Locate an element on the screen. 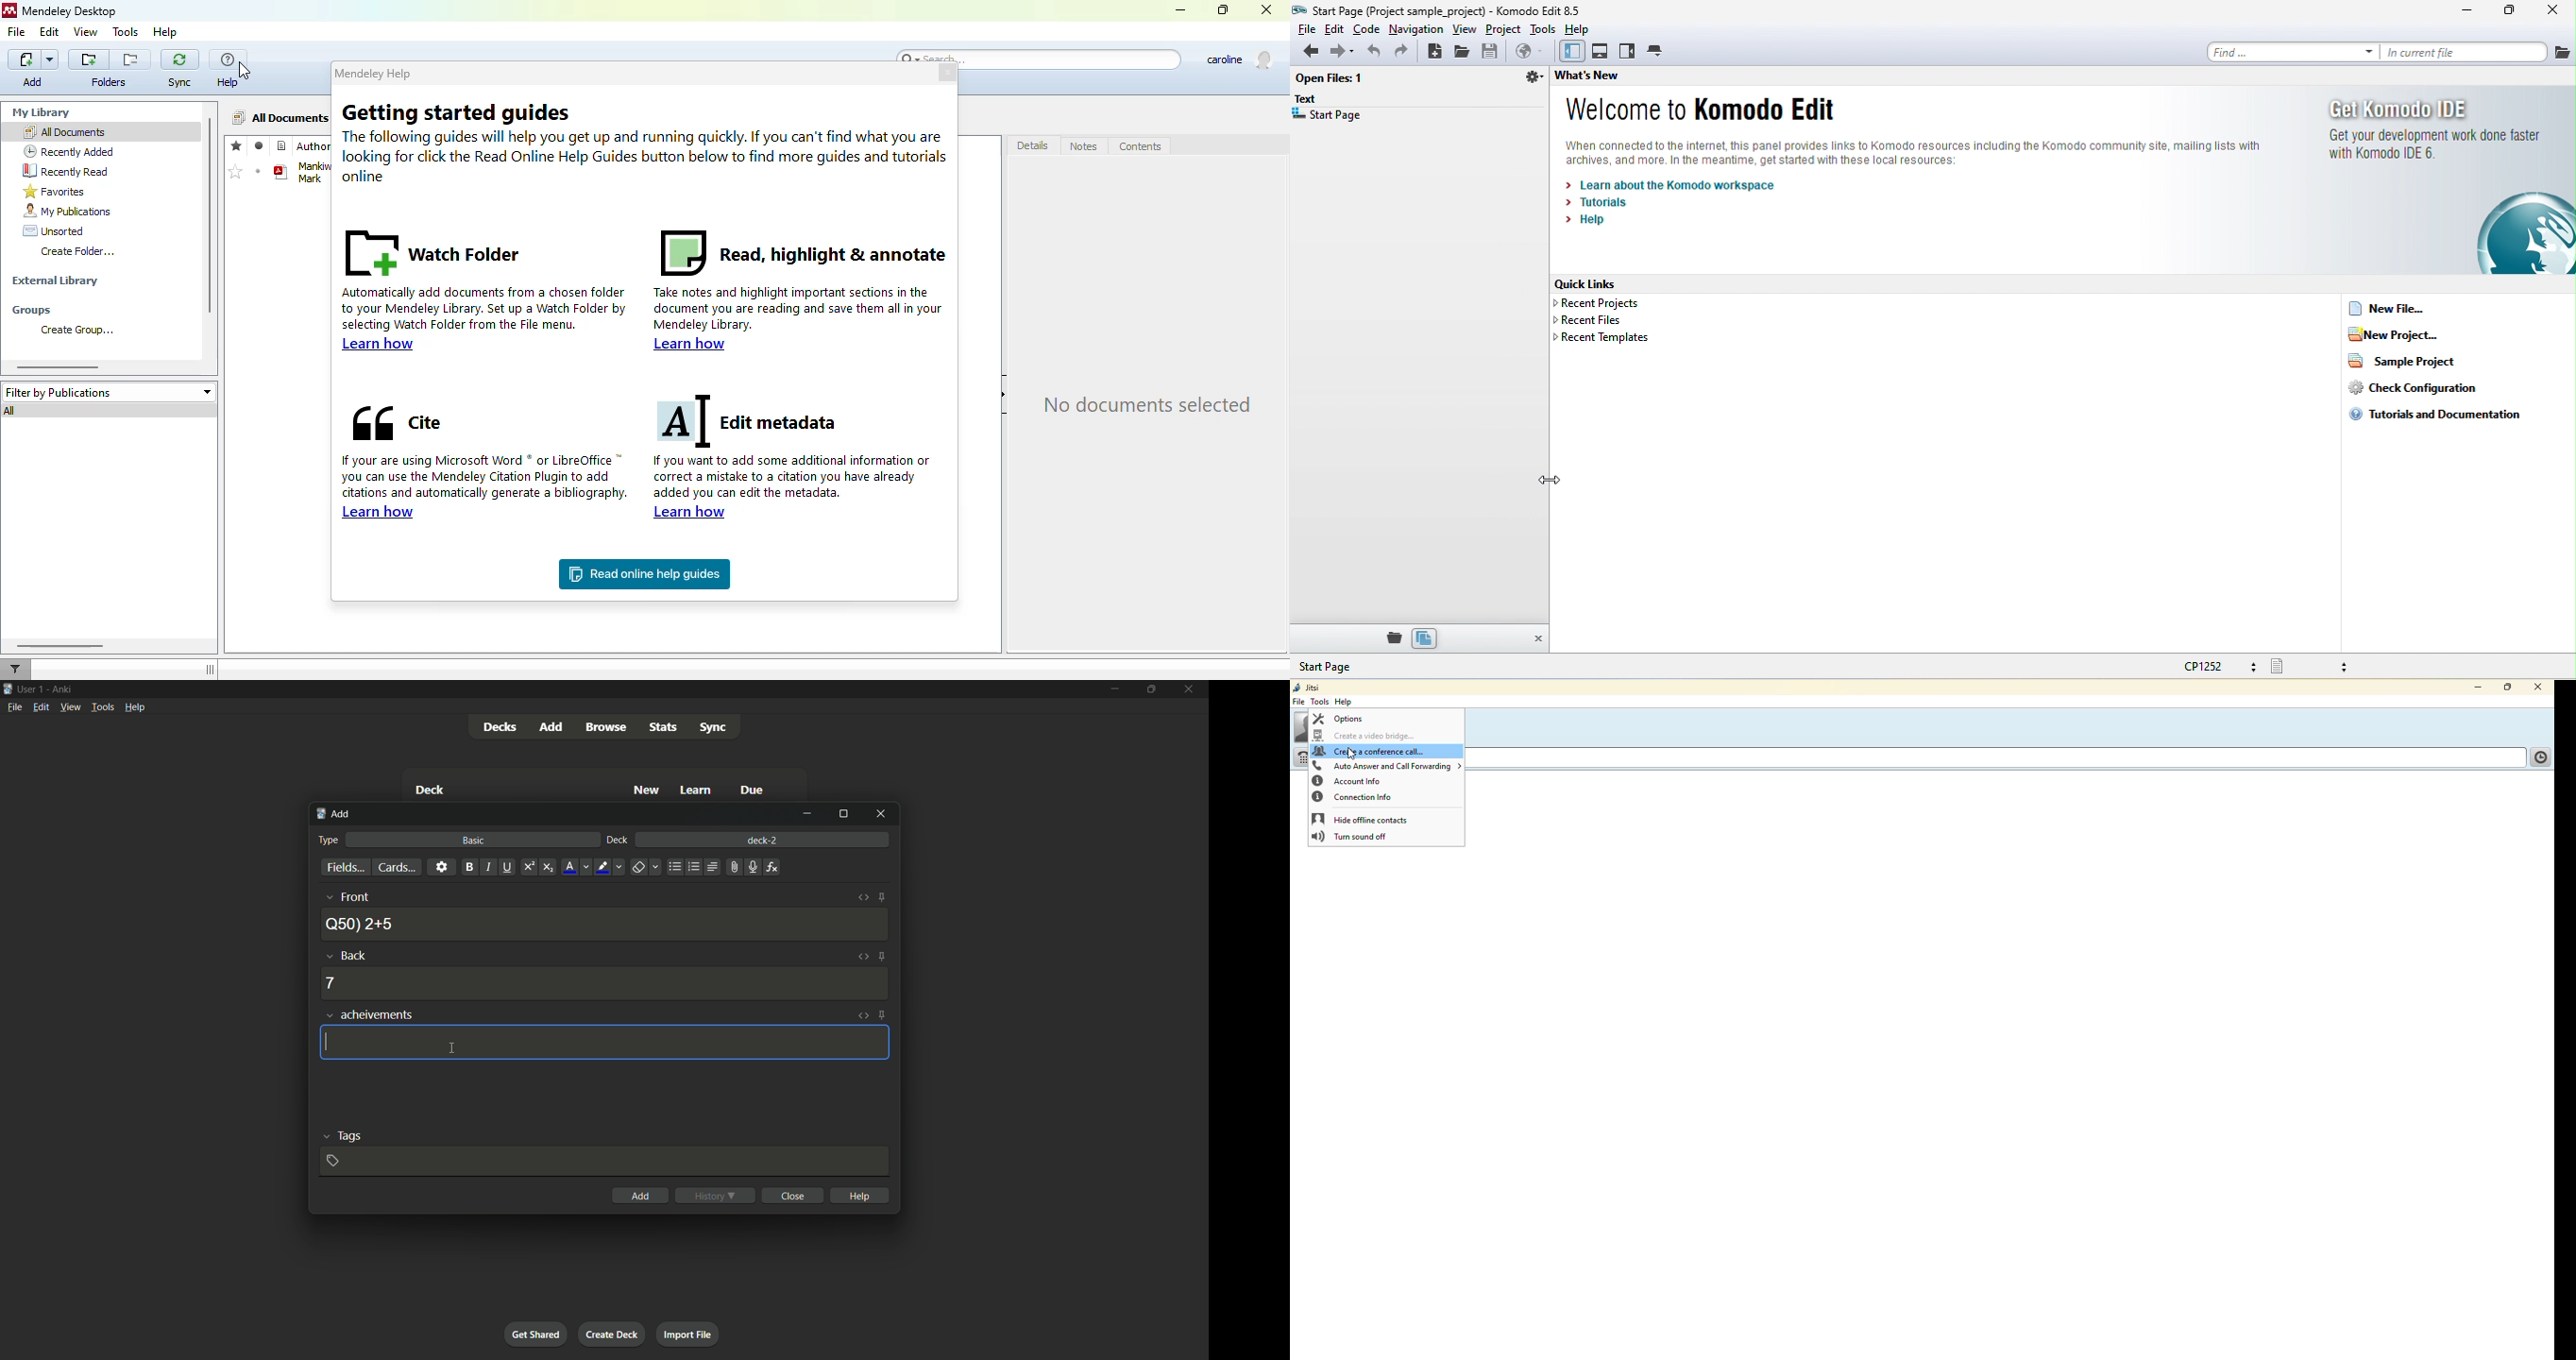 Image resolution: width=2576 pixels, height=1372 pixels. read online help guides is located at coordinates (644, 574).